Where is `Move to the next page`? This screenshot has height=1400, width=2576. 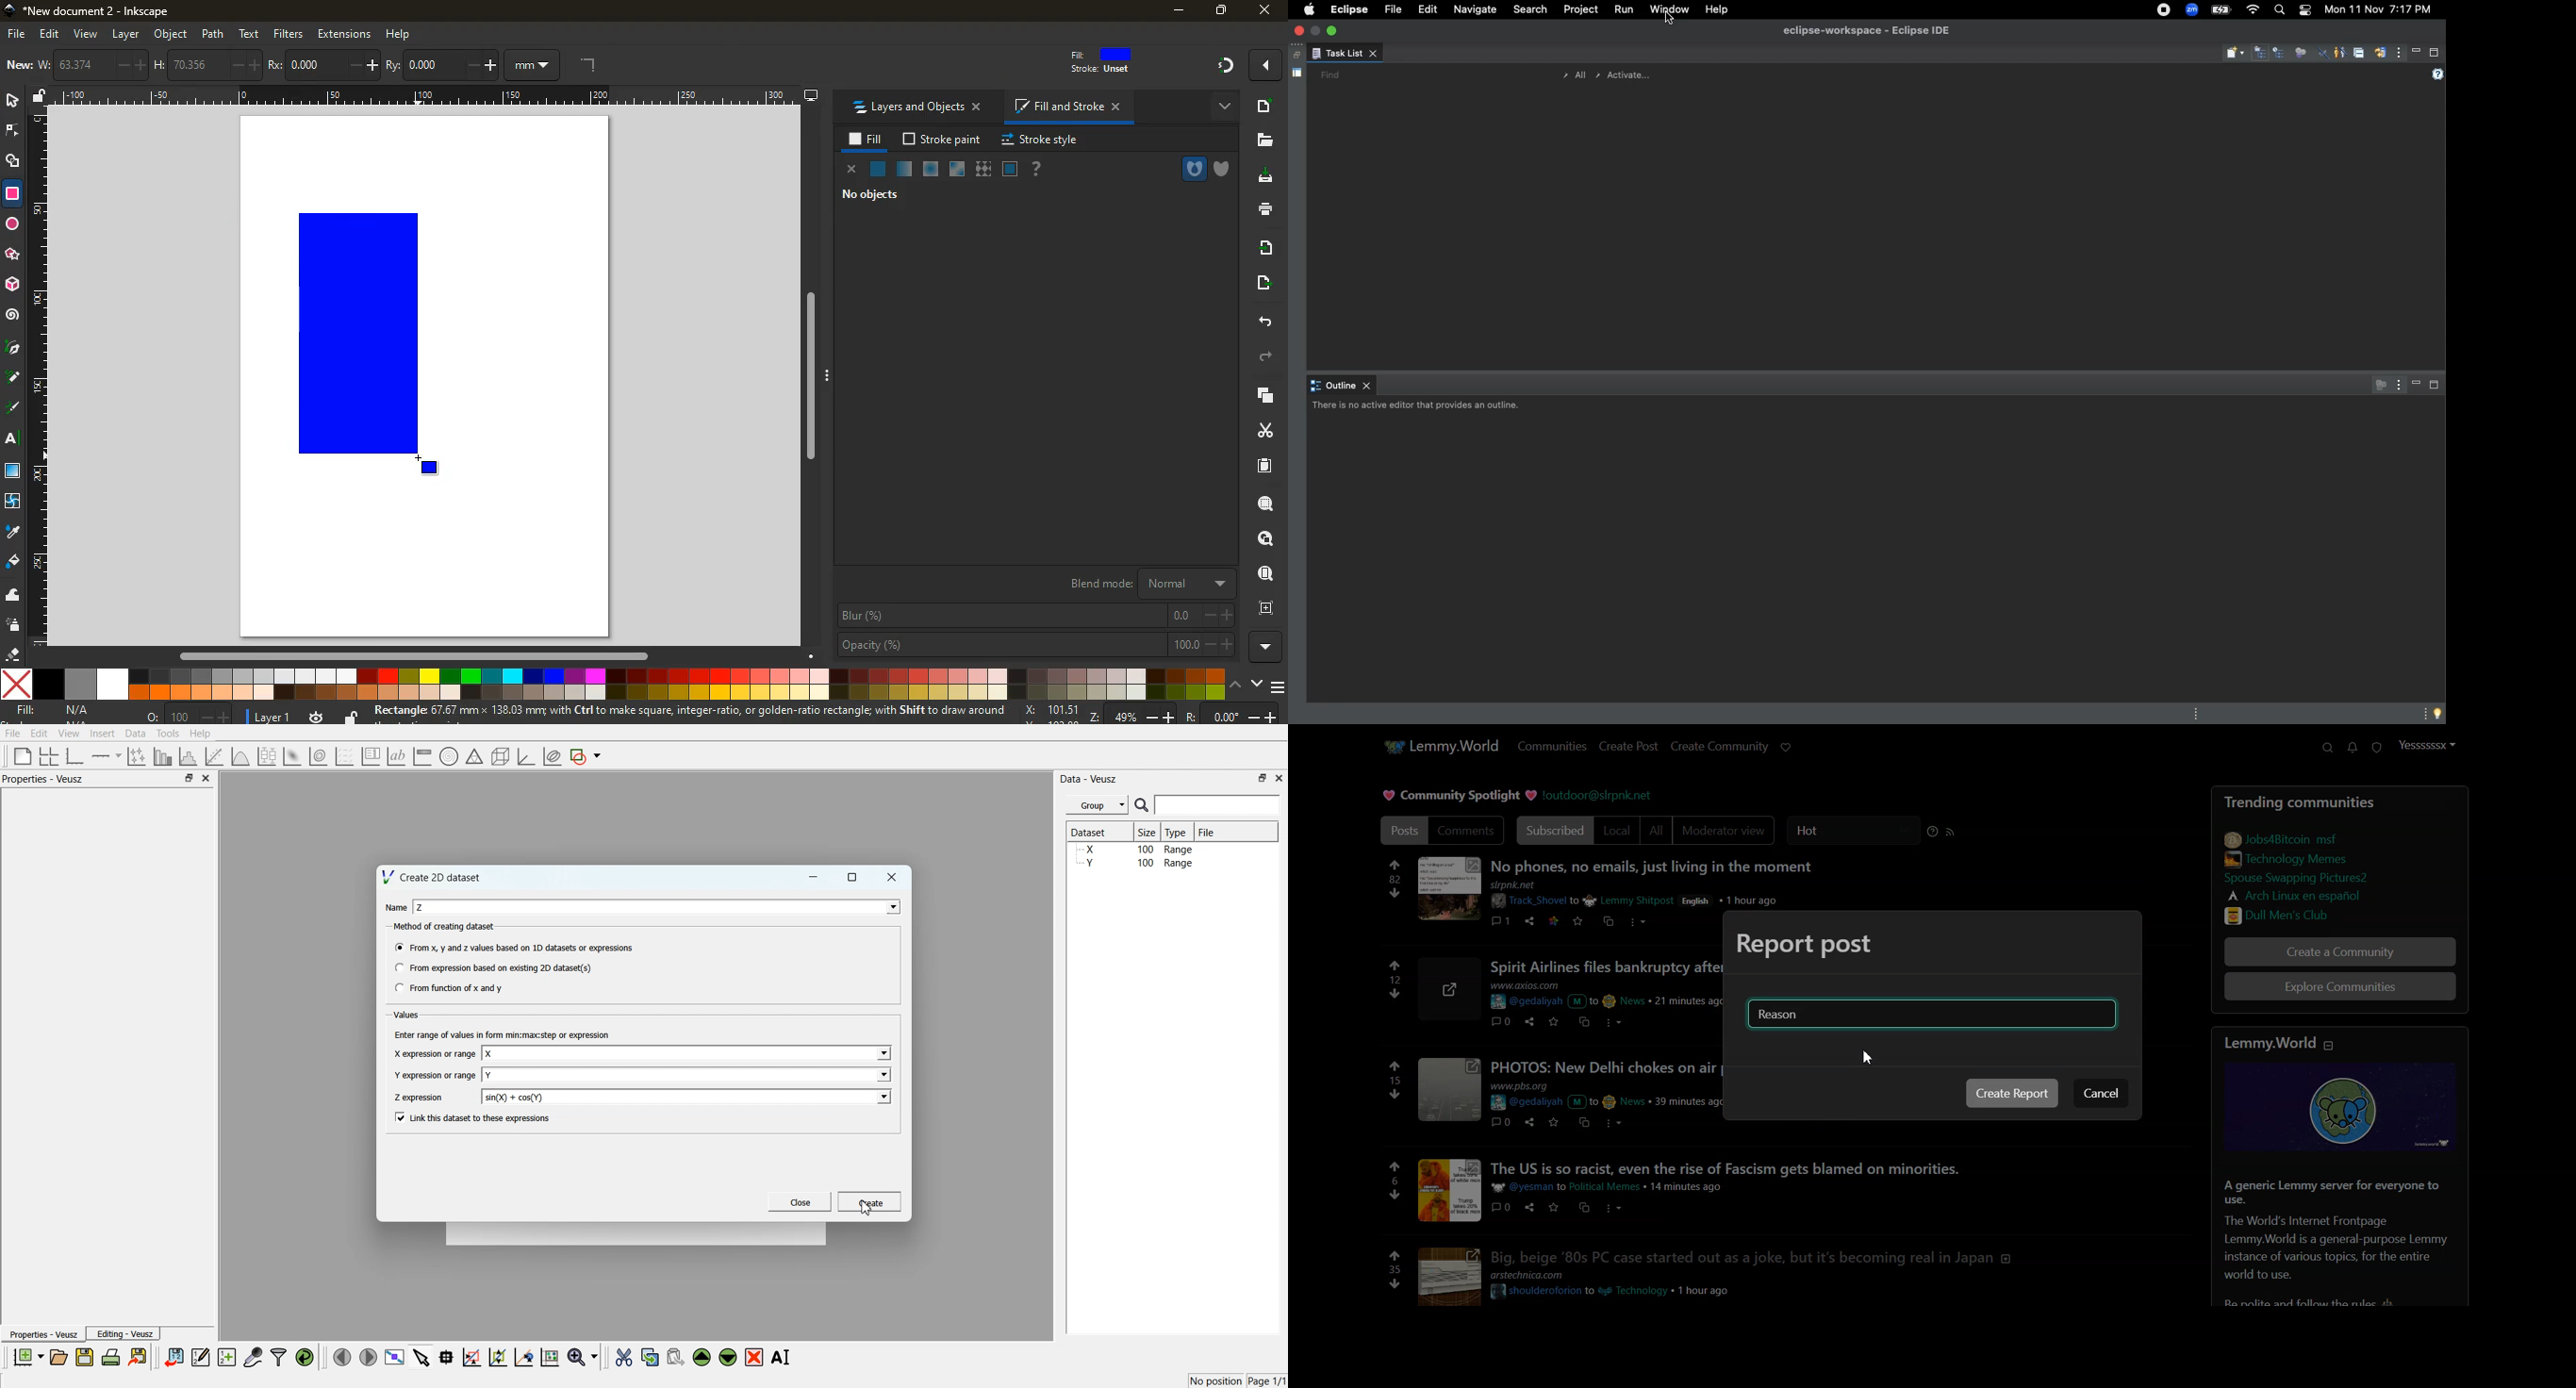
Move to the next page is located at coordinates (368, 1356).